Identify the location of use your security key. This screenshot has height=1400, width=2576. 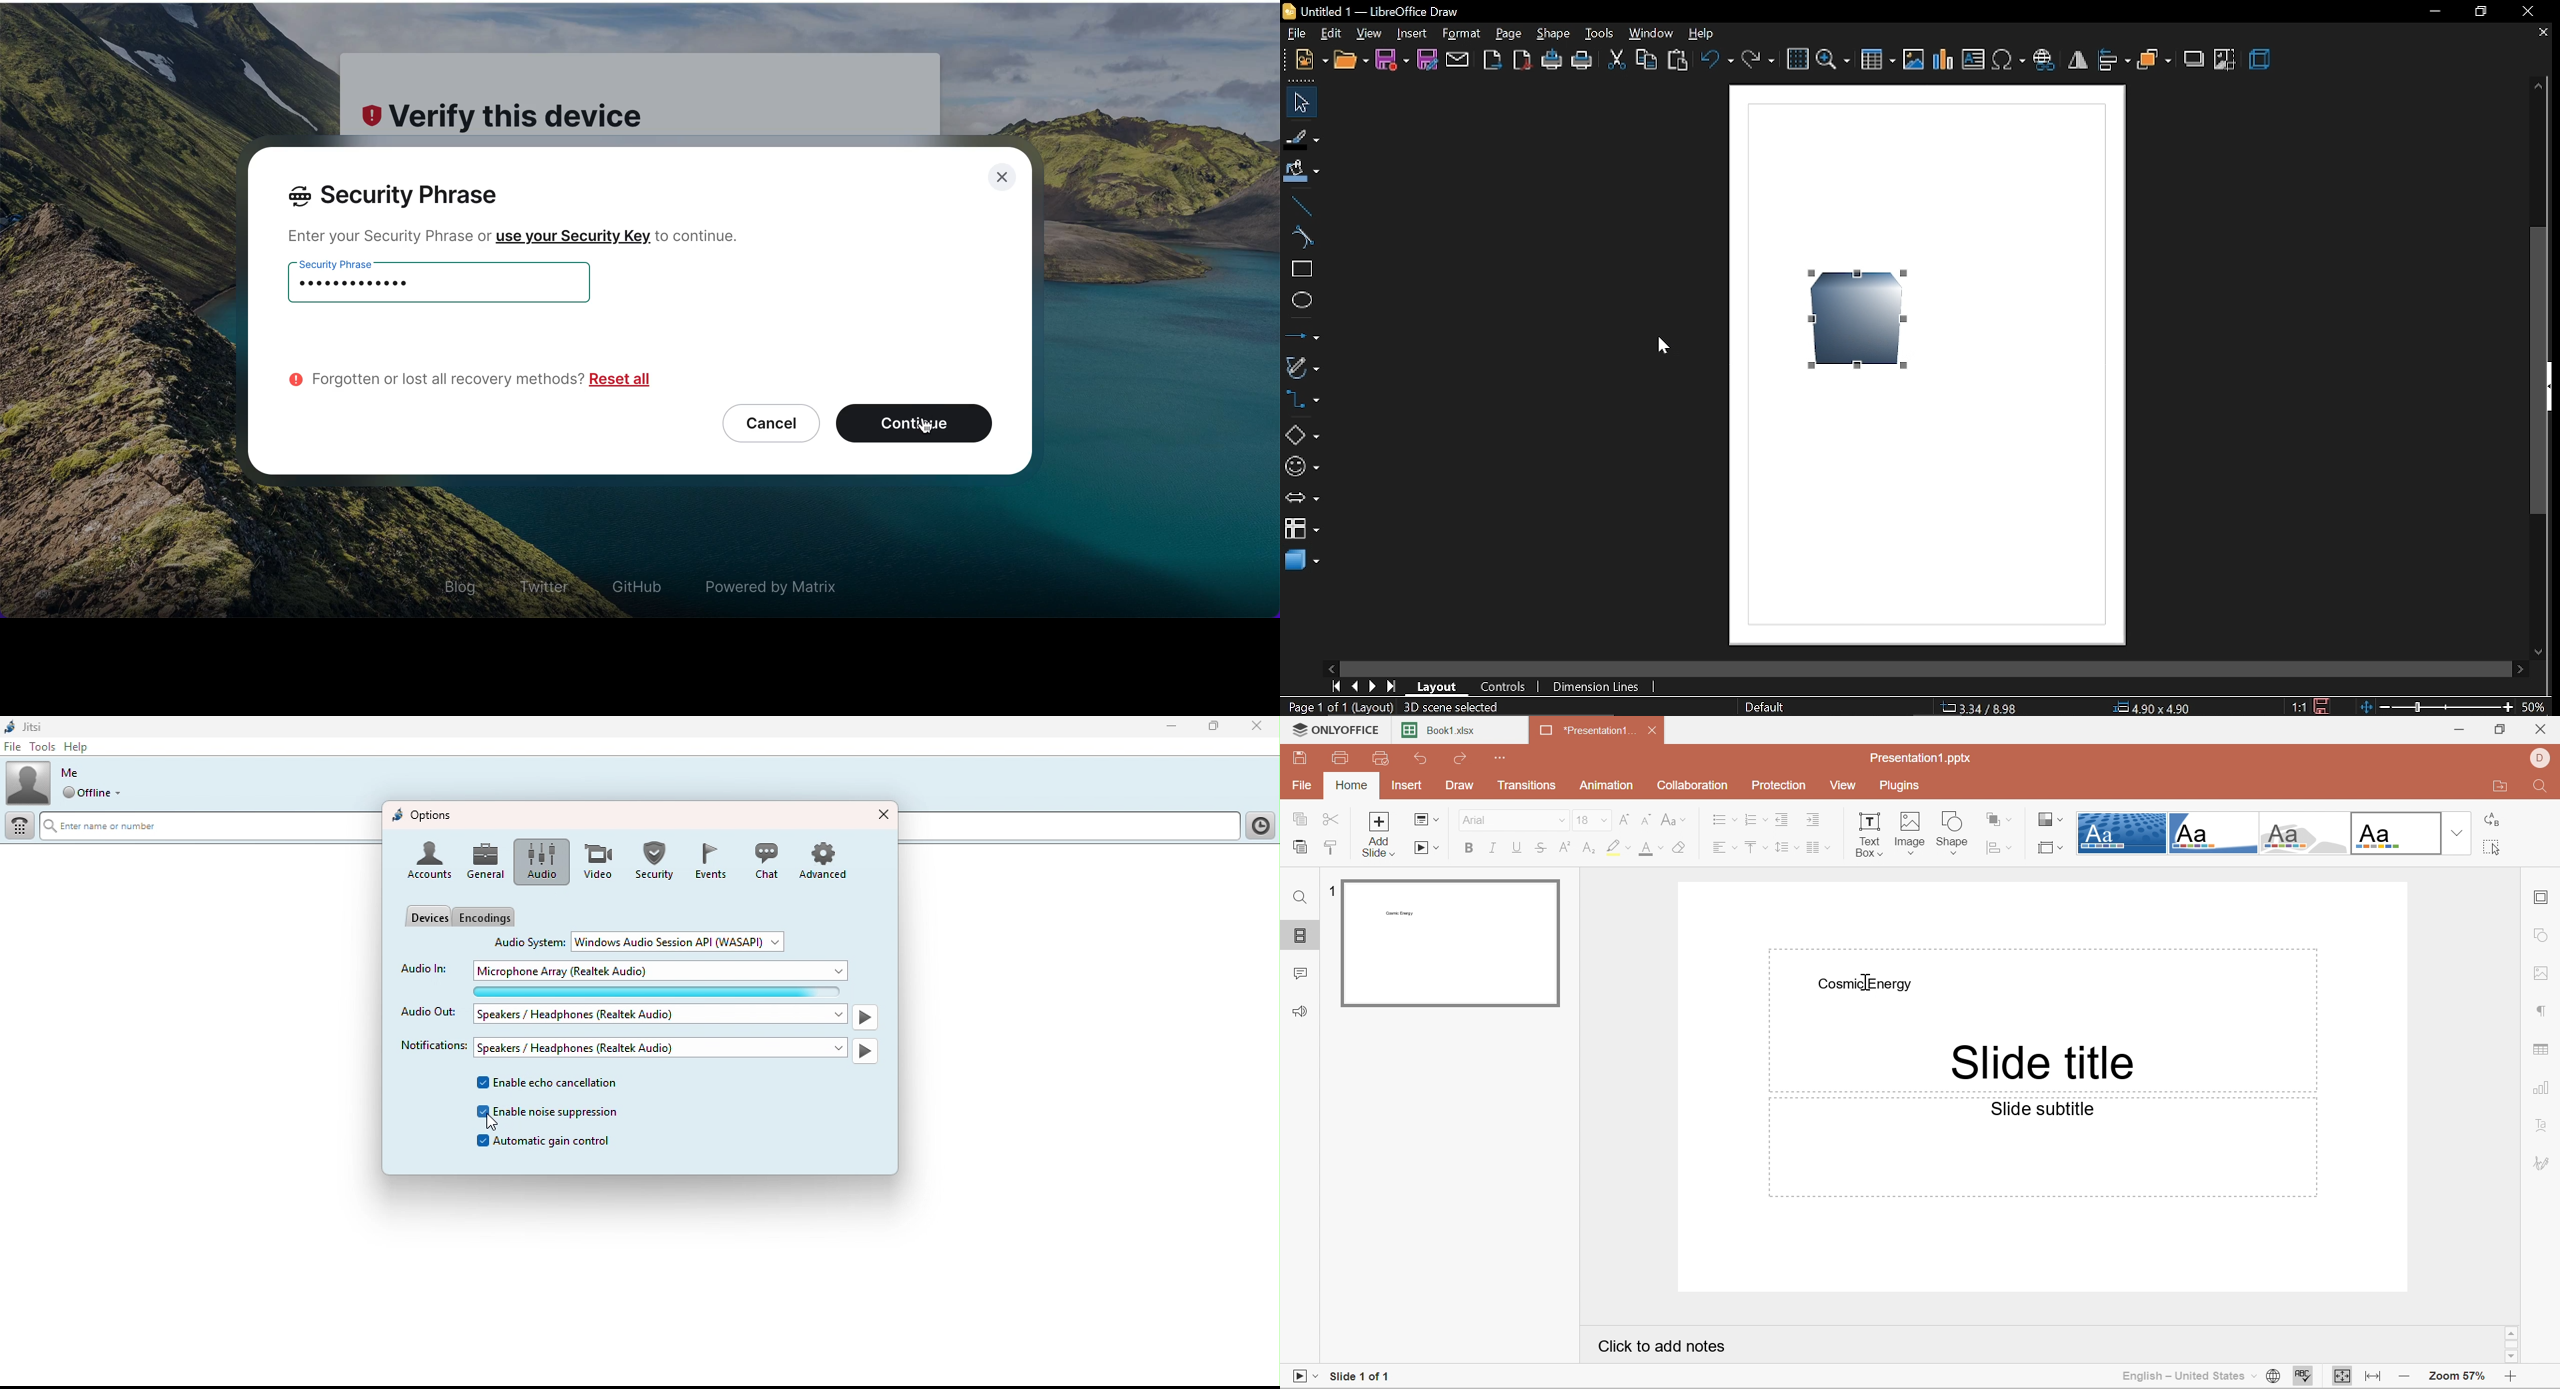
(572, 236).